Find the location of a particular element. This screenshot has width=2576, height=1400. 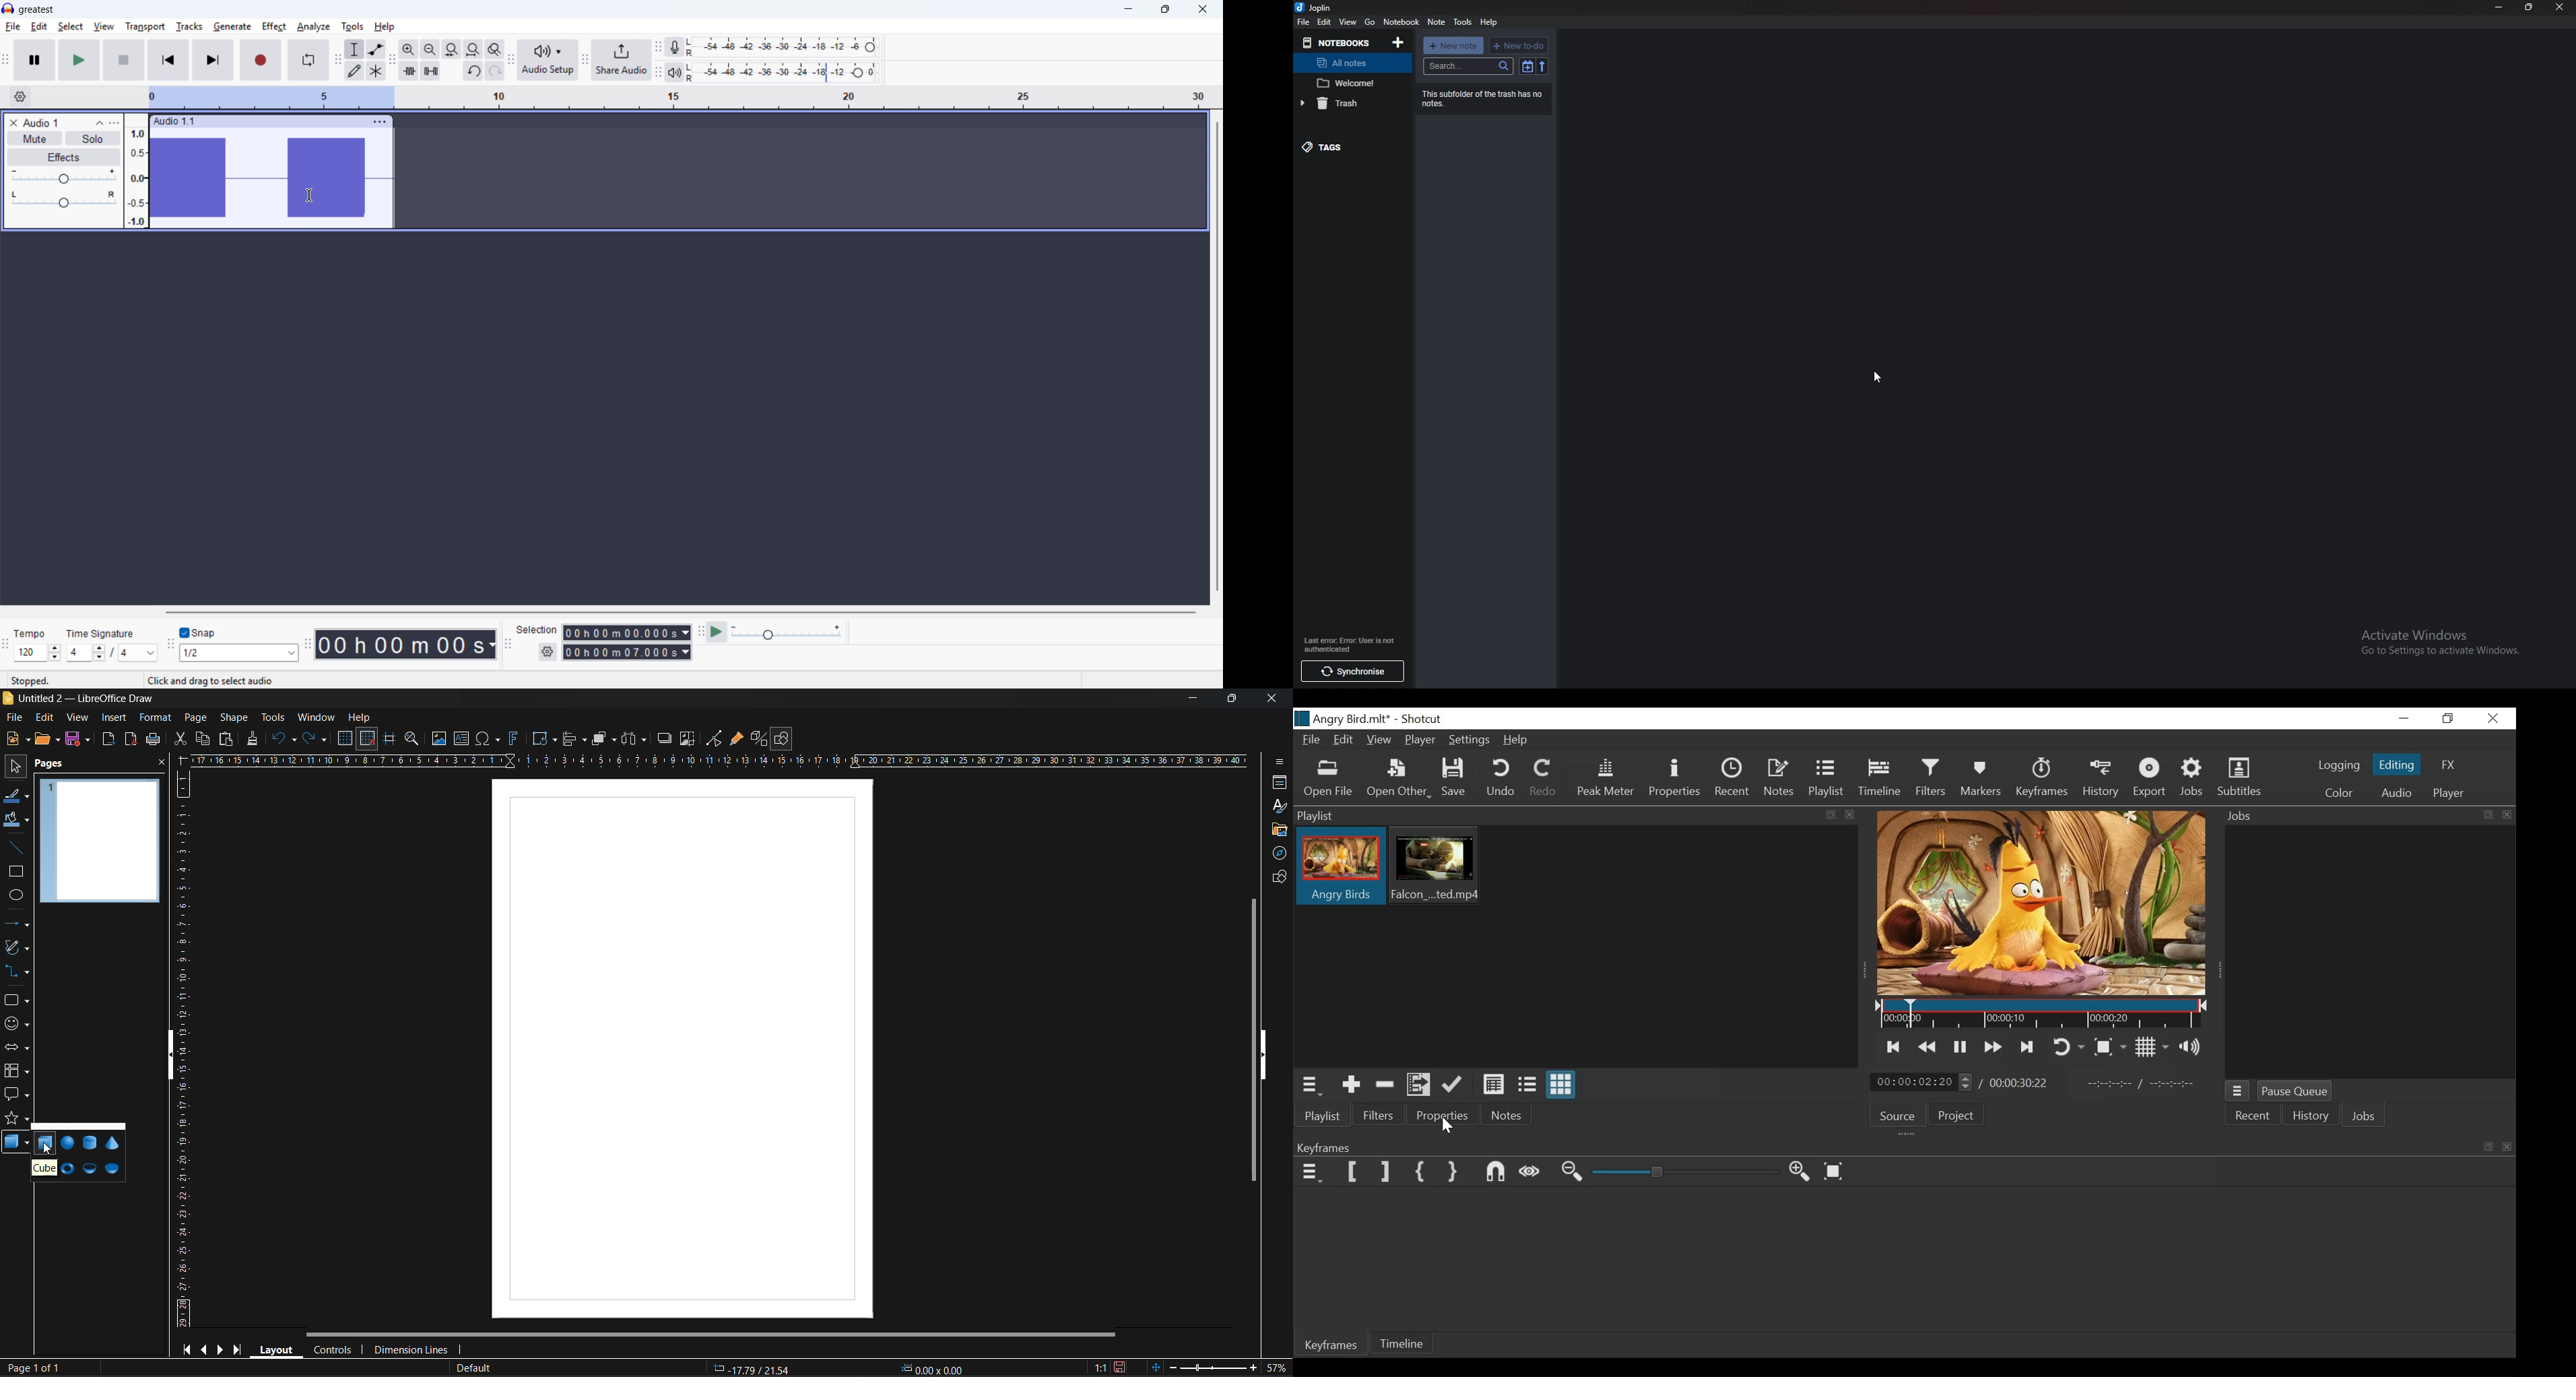

properties is located at coordinates (1277, 783).